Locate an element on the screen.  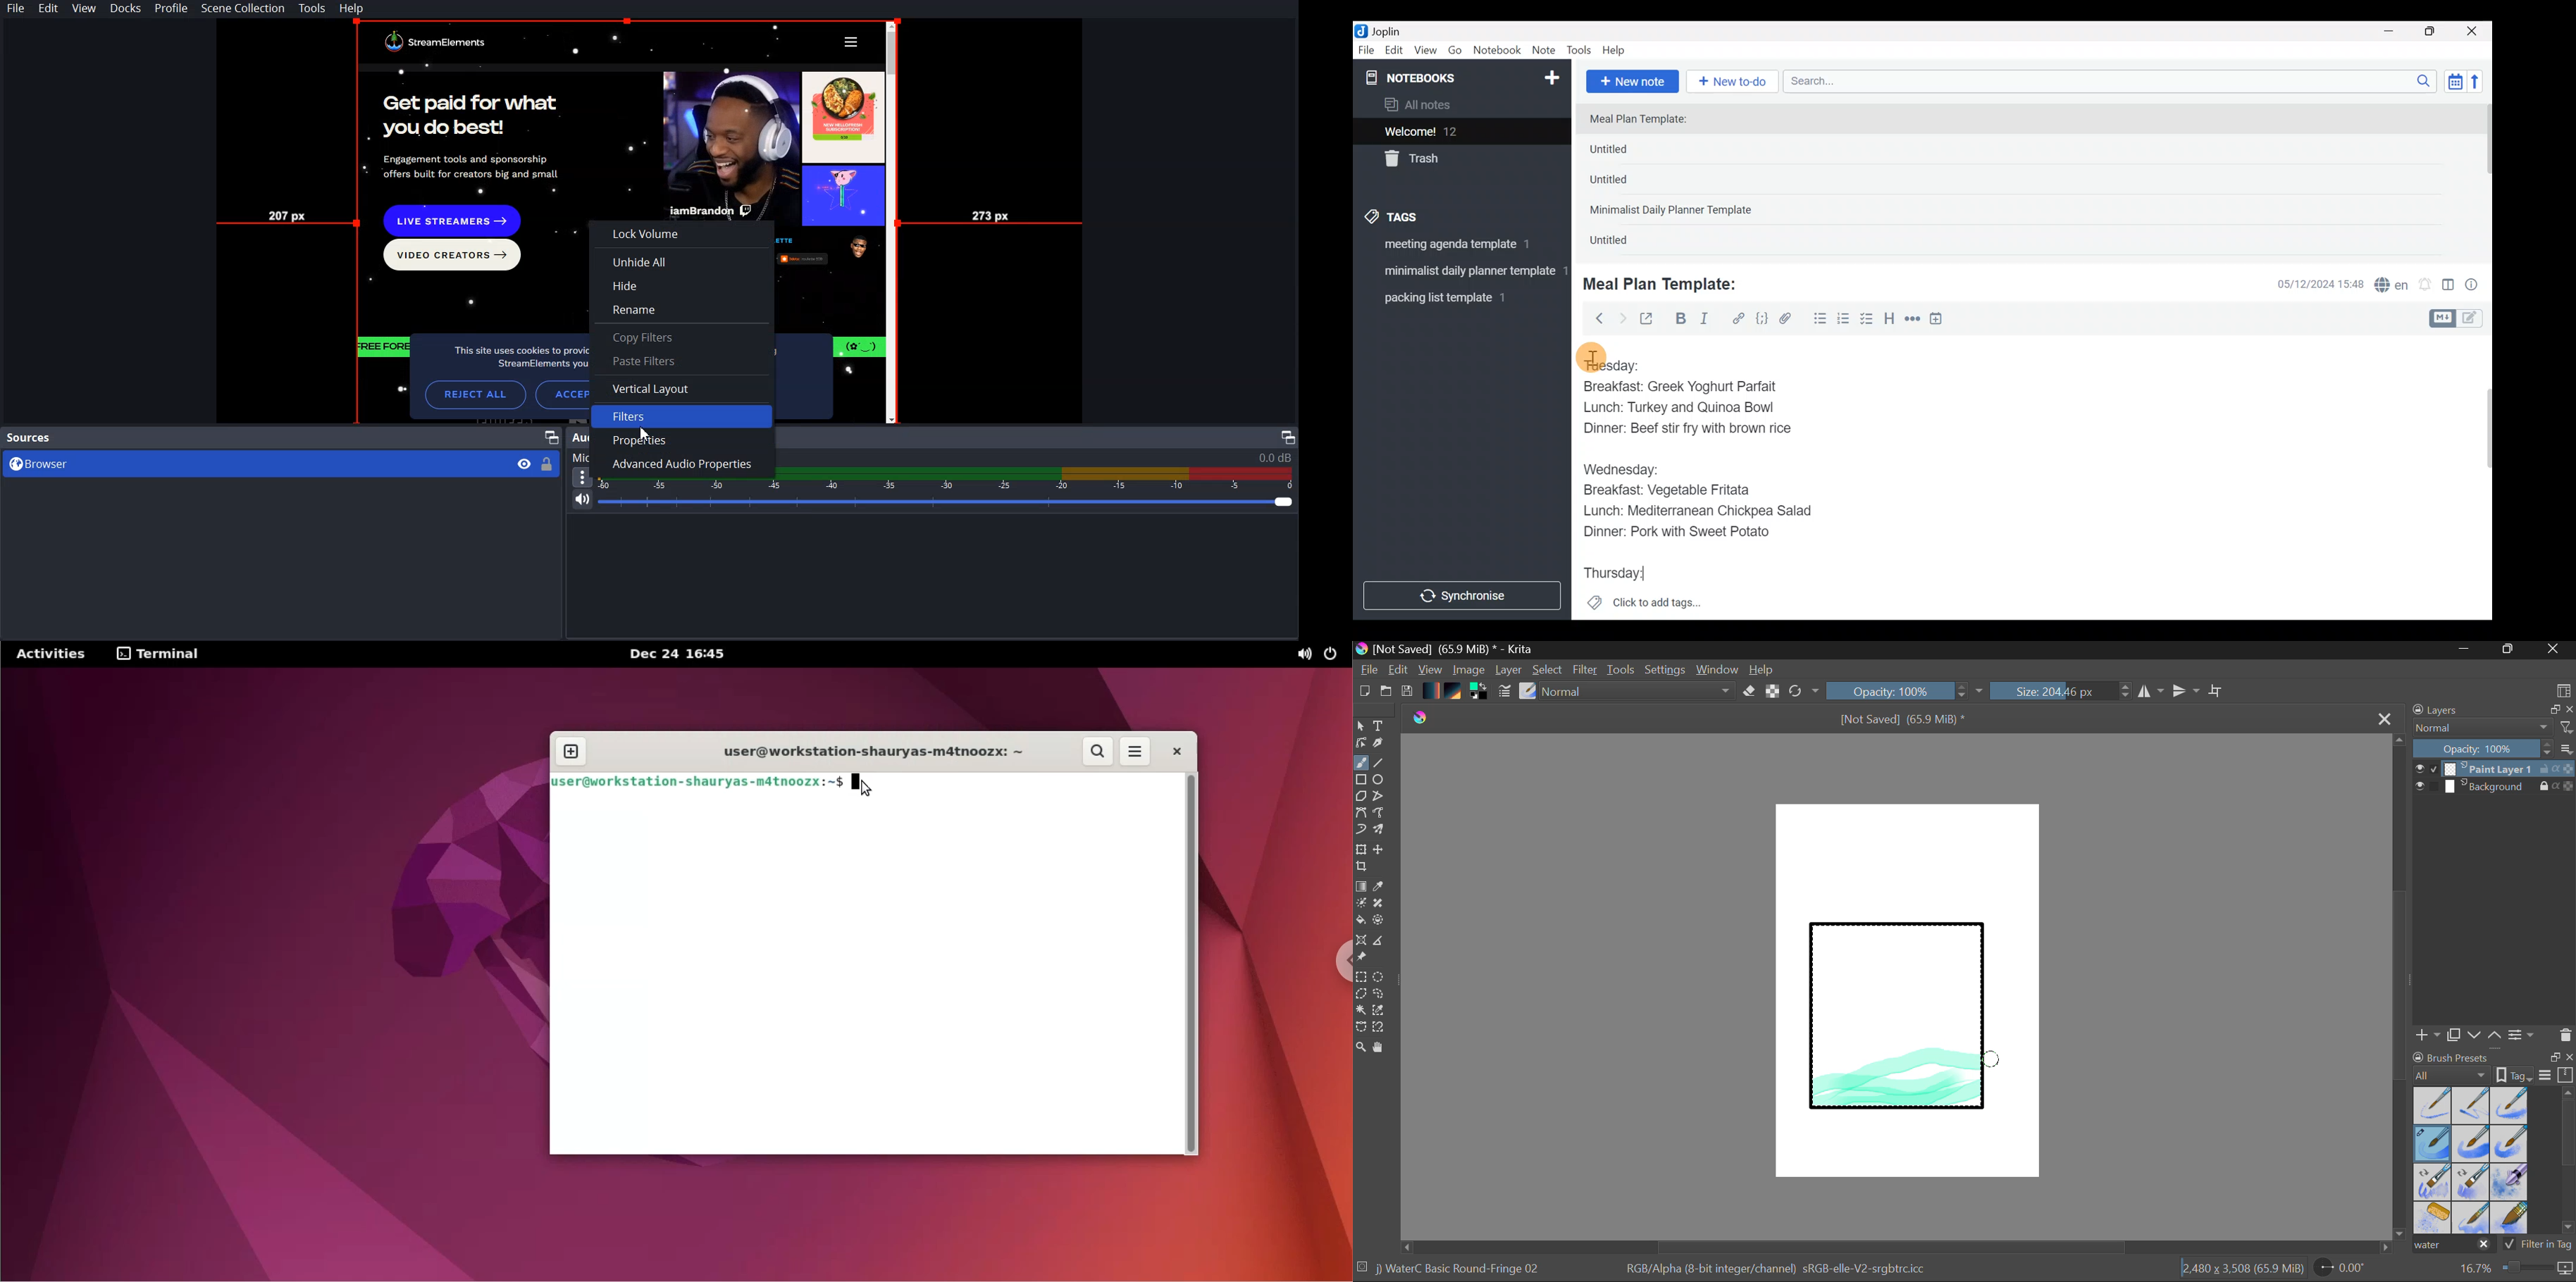
Volume Adjuster is located at coordinates (948, 501).